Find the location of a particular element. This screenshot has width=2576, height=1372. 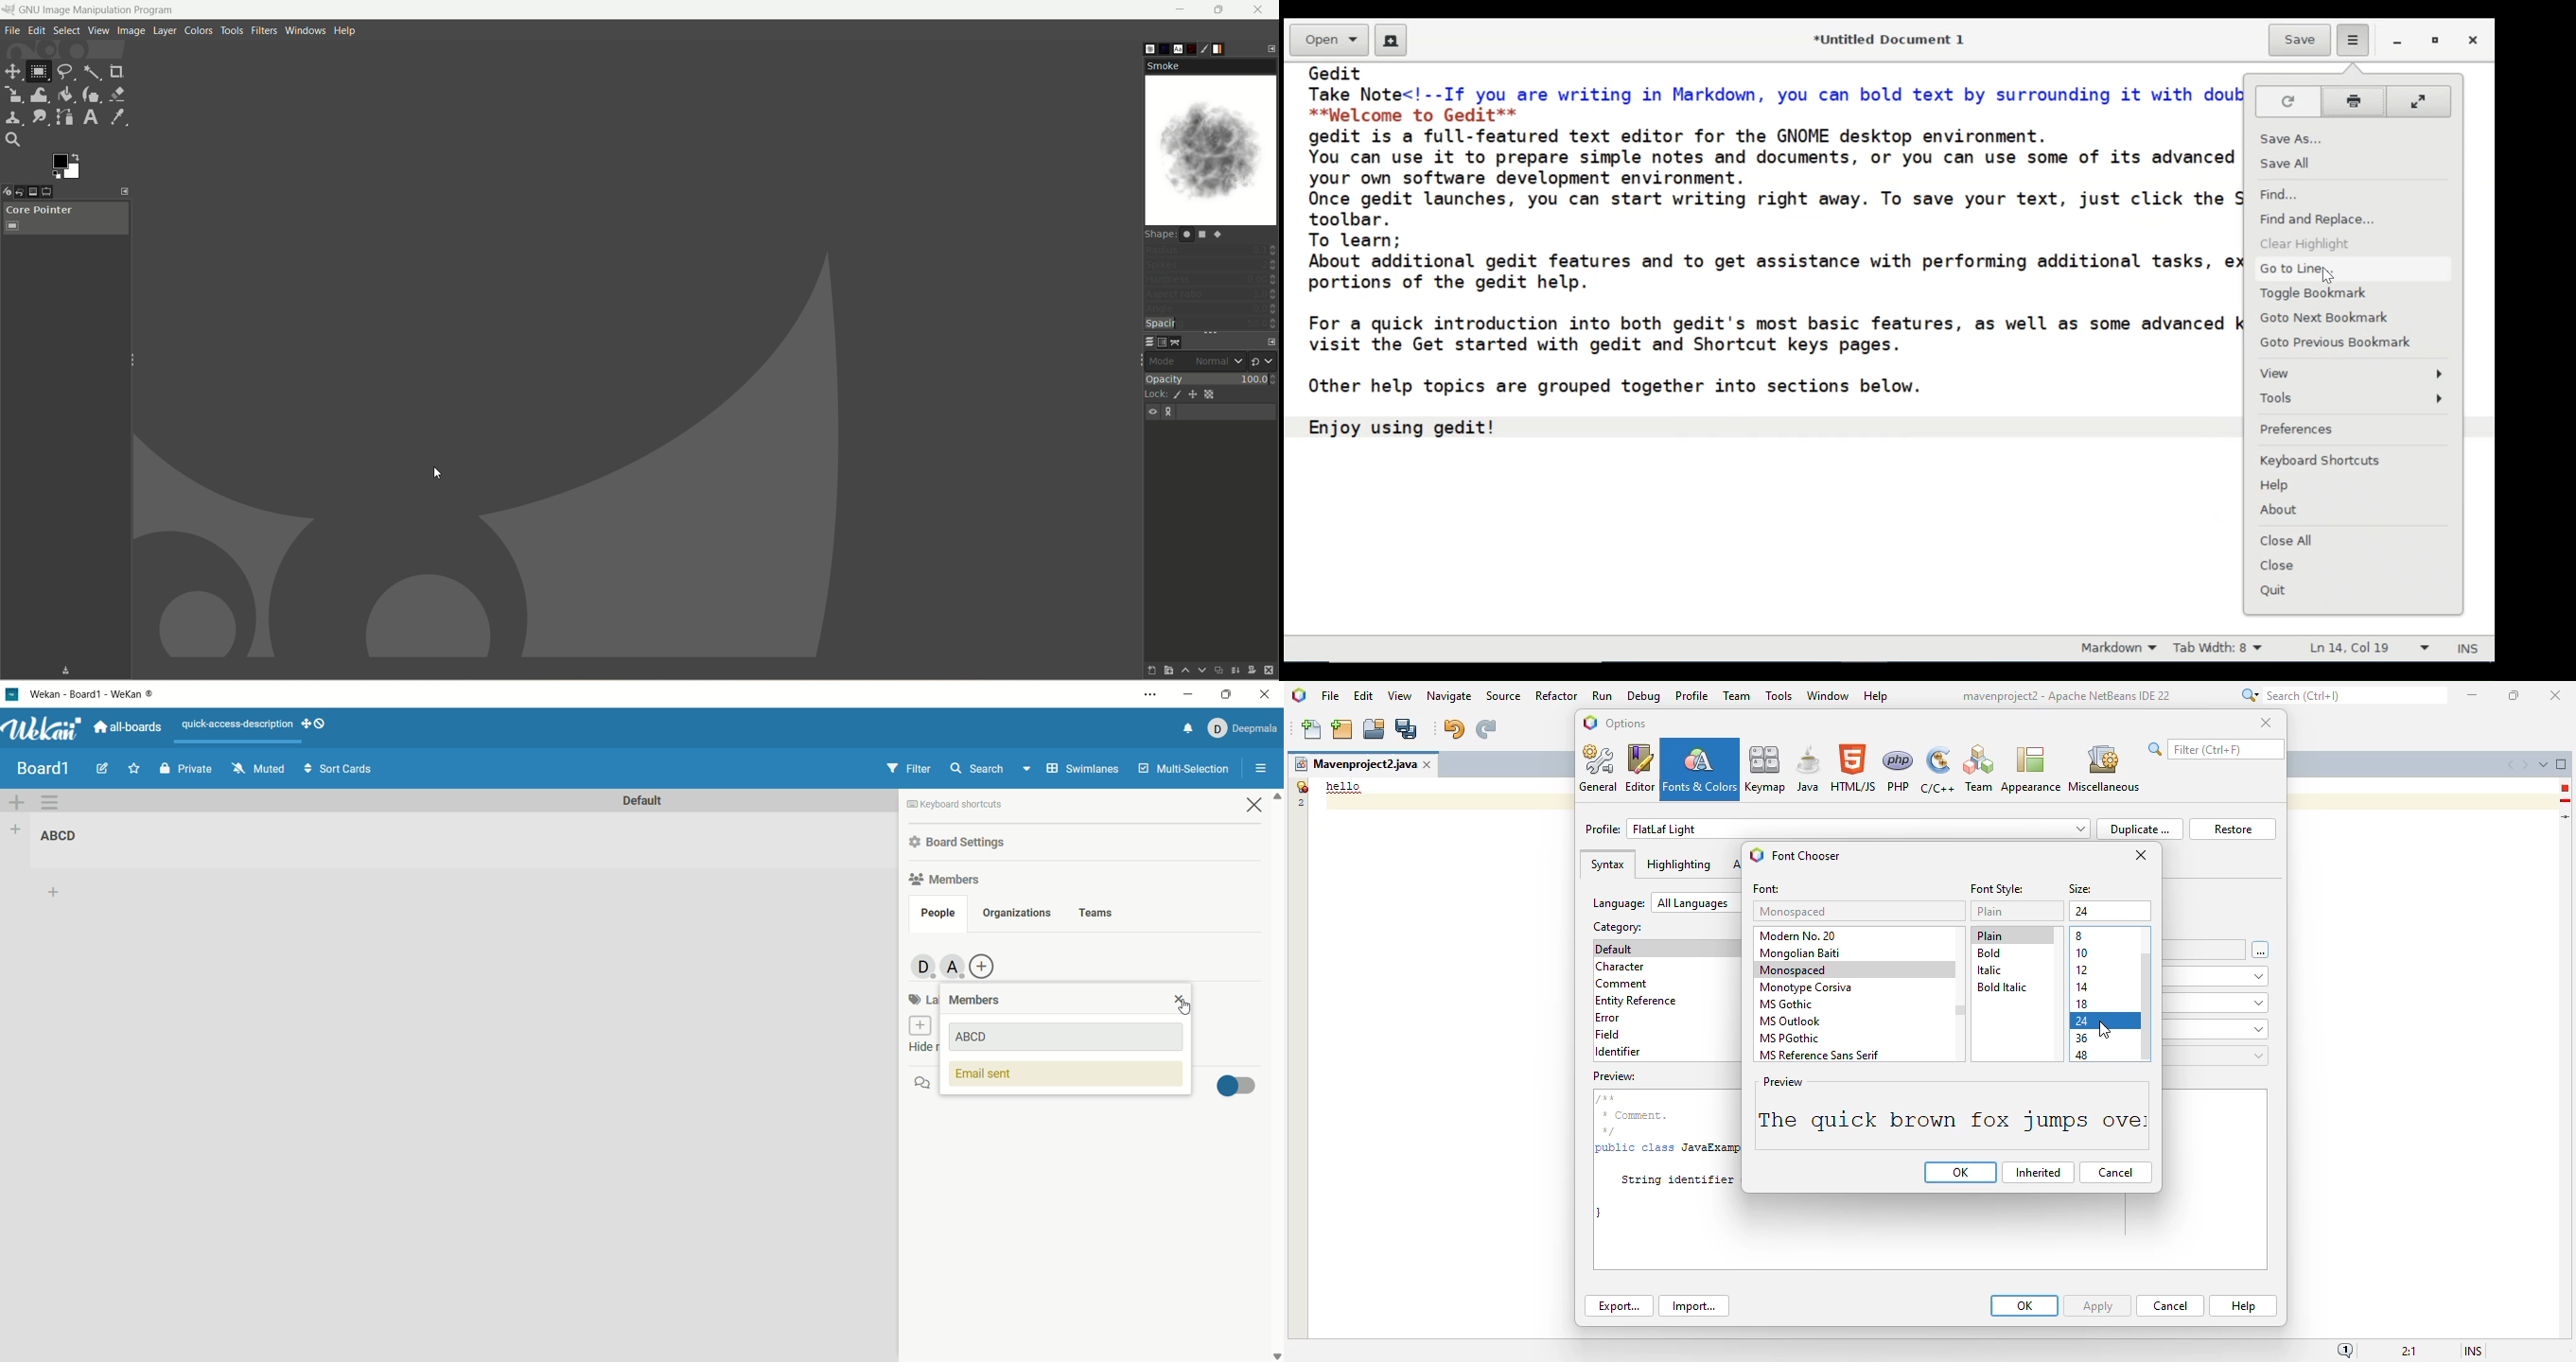

favorite is located at coordinates (133, 767).